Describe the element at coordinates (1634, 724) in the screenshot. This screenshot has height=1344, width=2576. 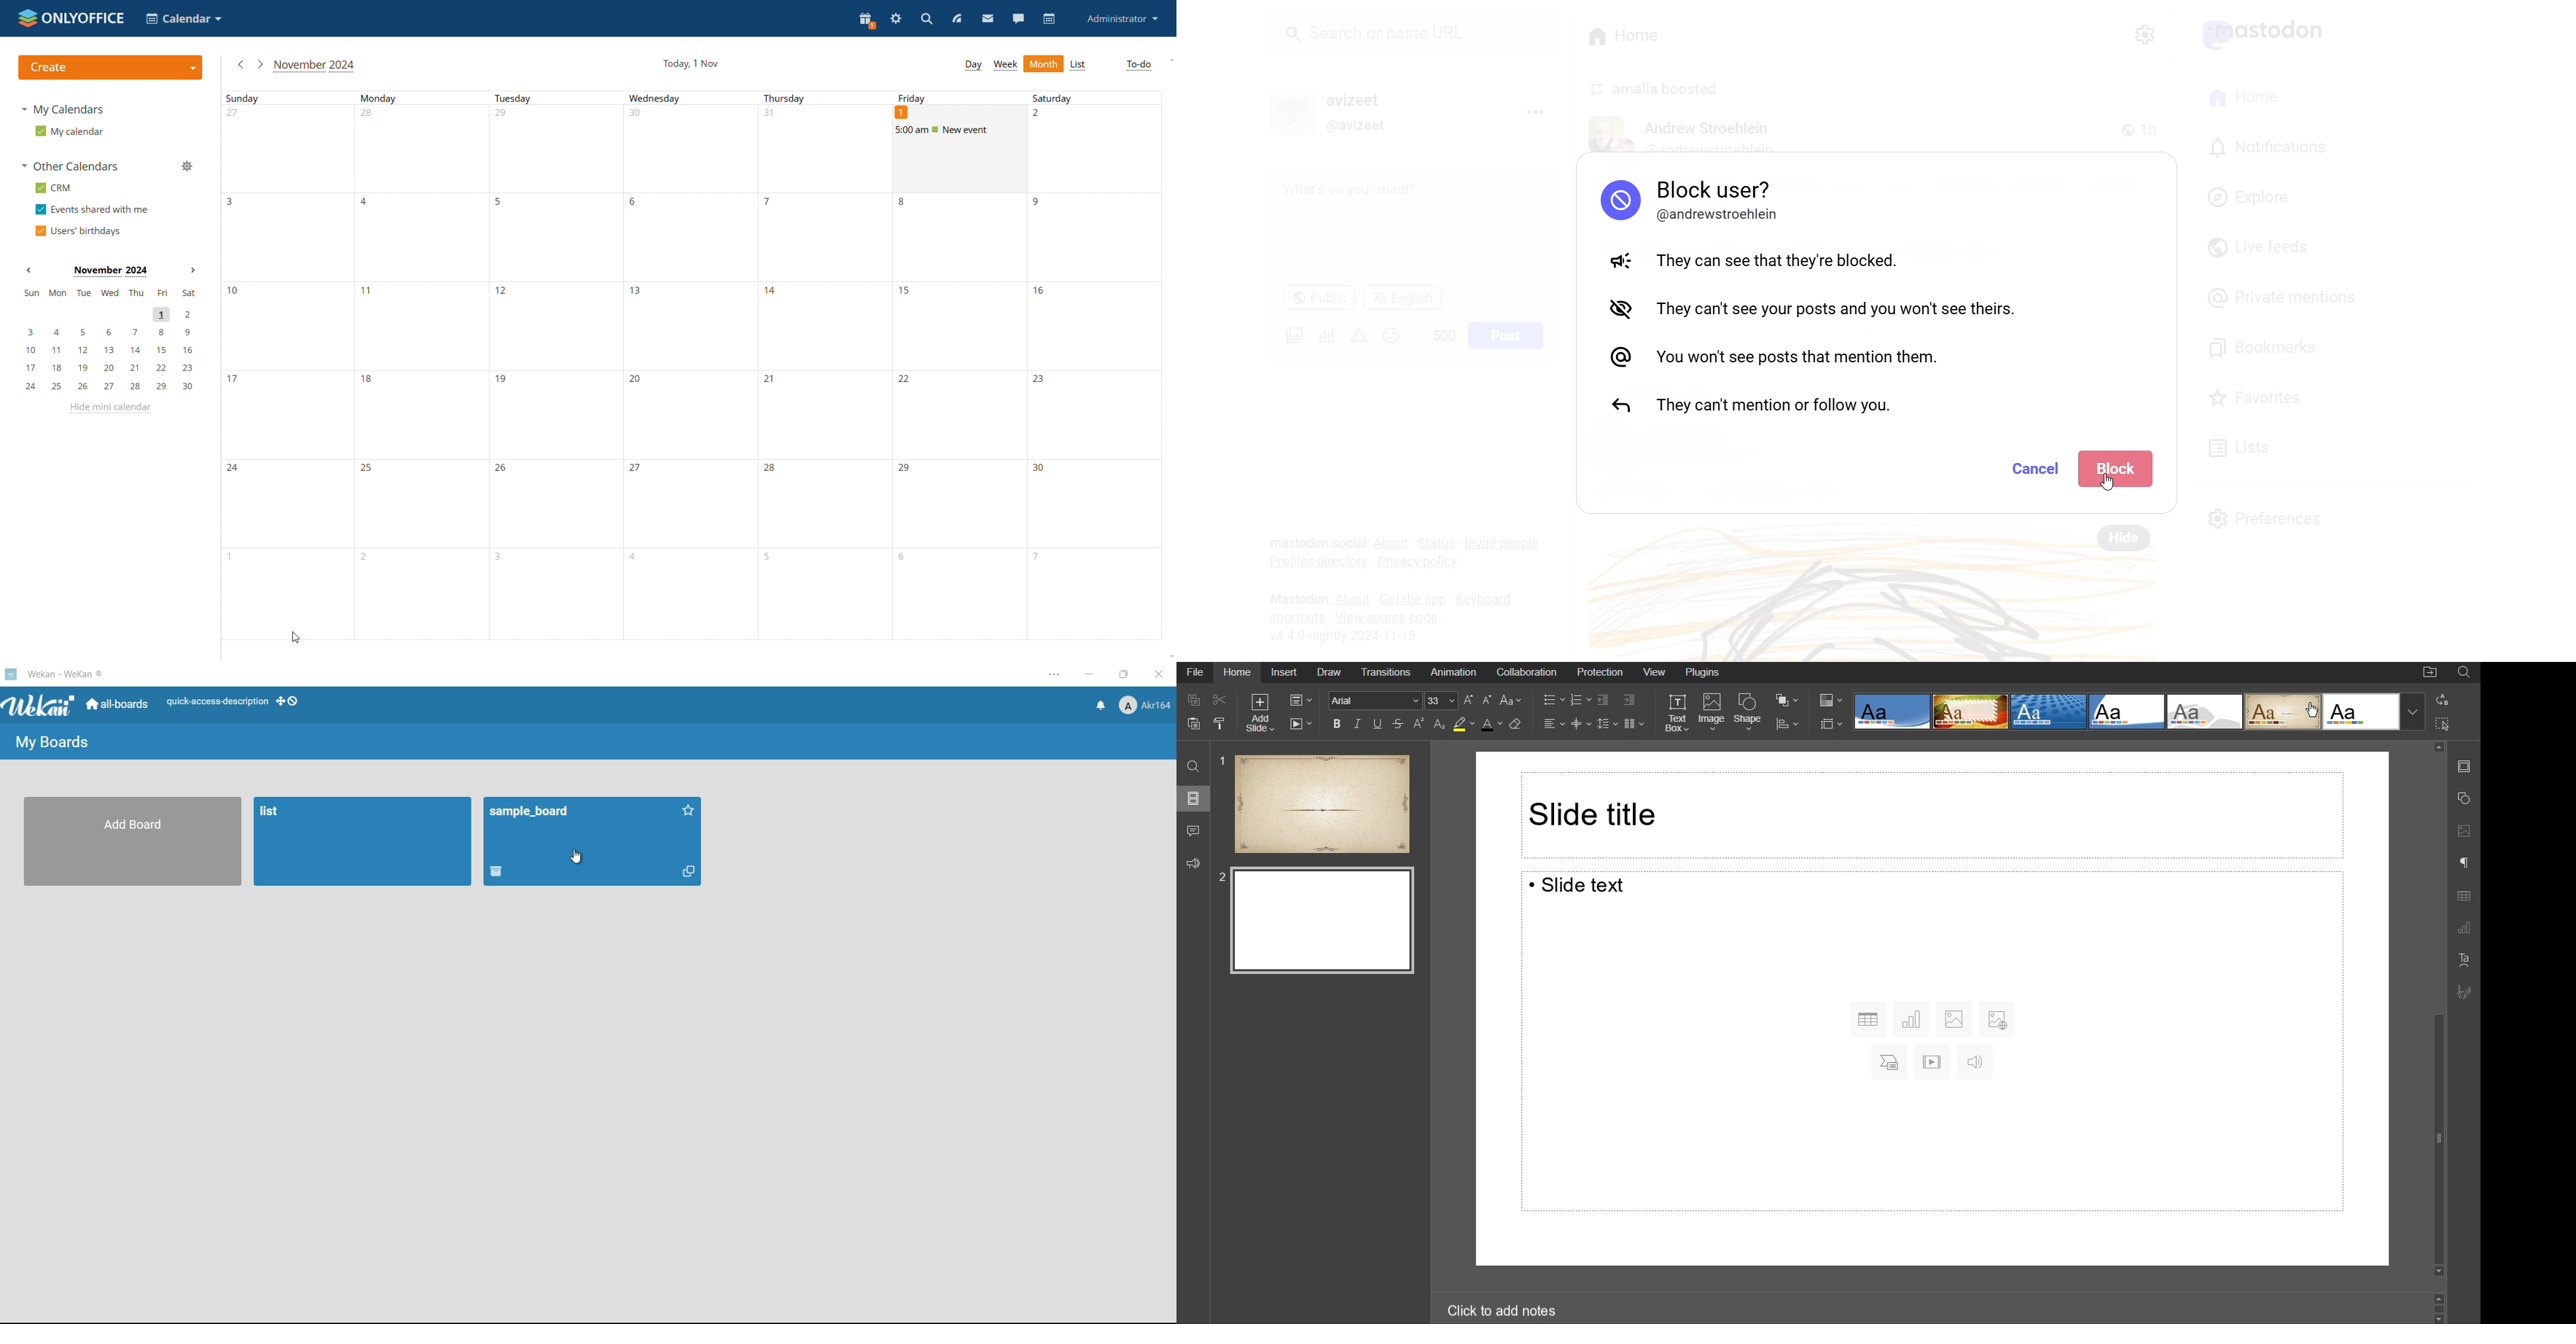
I see `Column Settings` at that location.